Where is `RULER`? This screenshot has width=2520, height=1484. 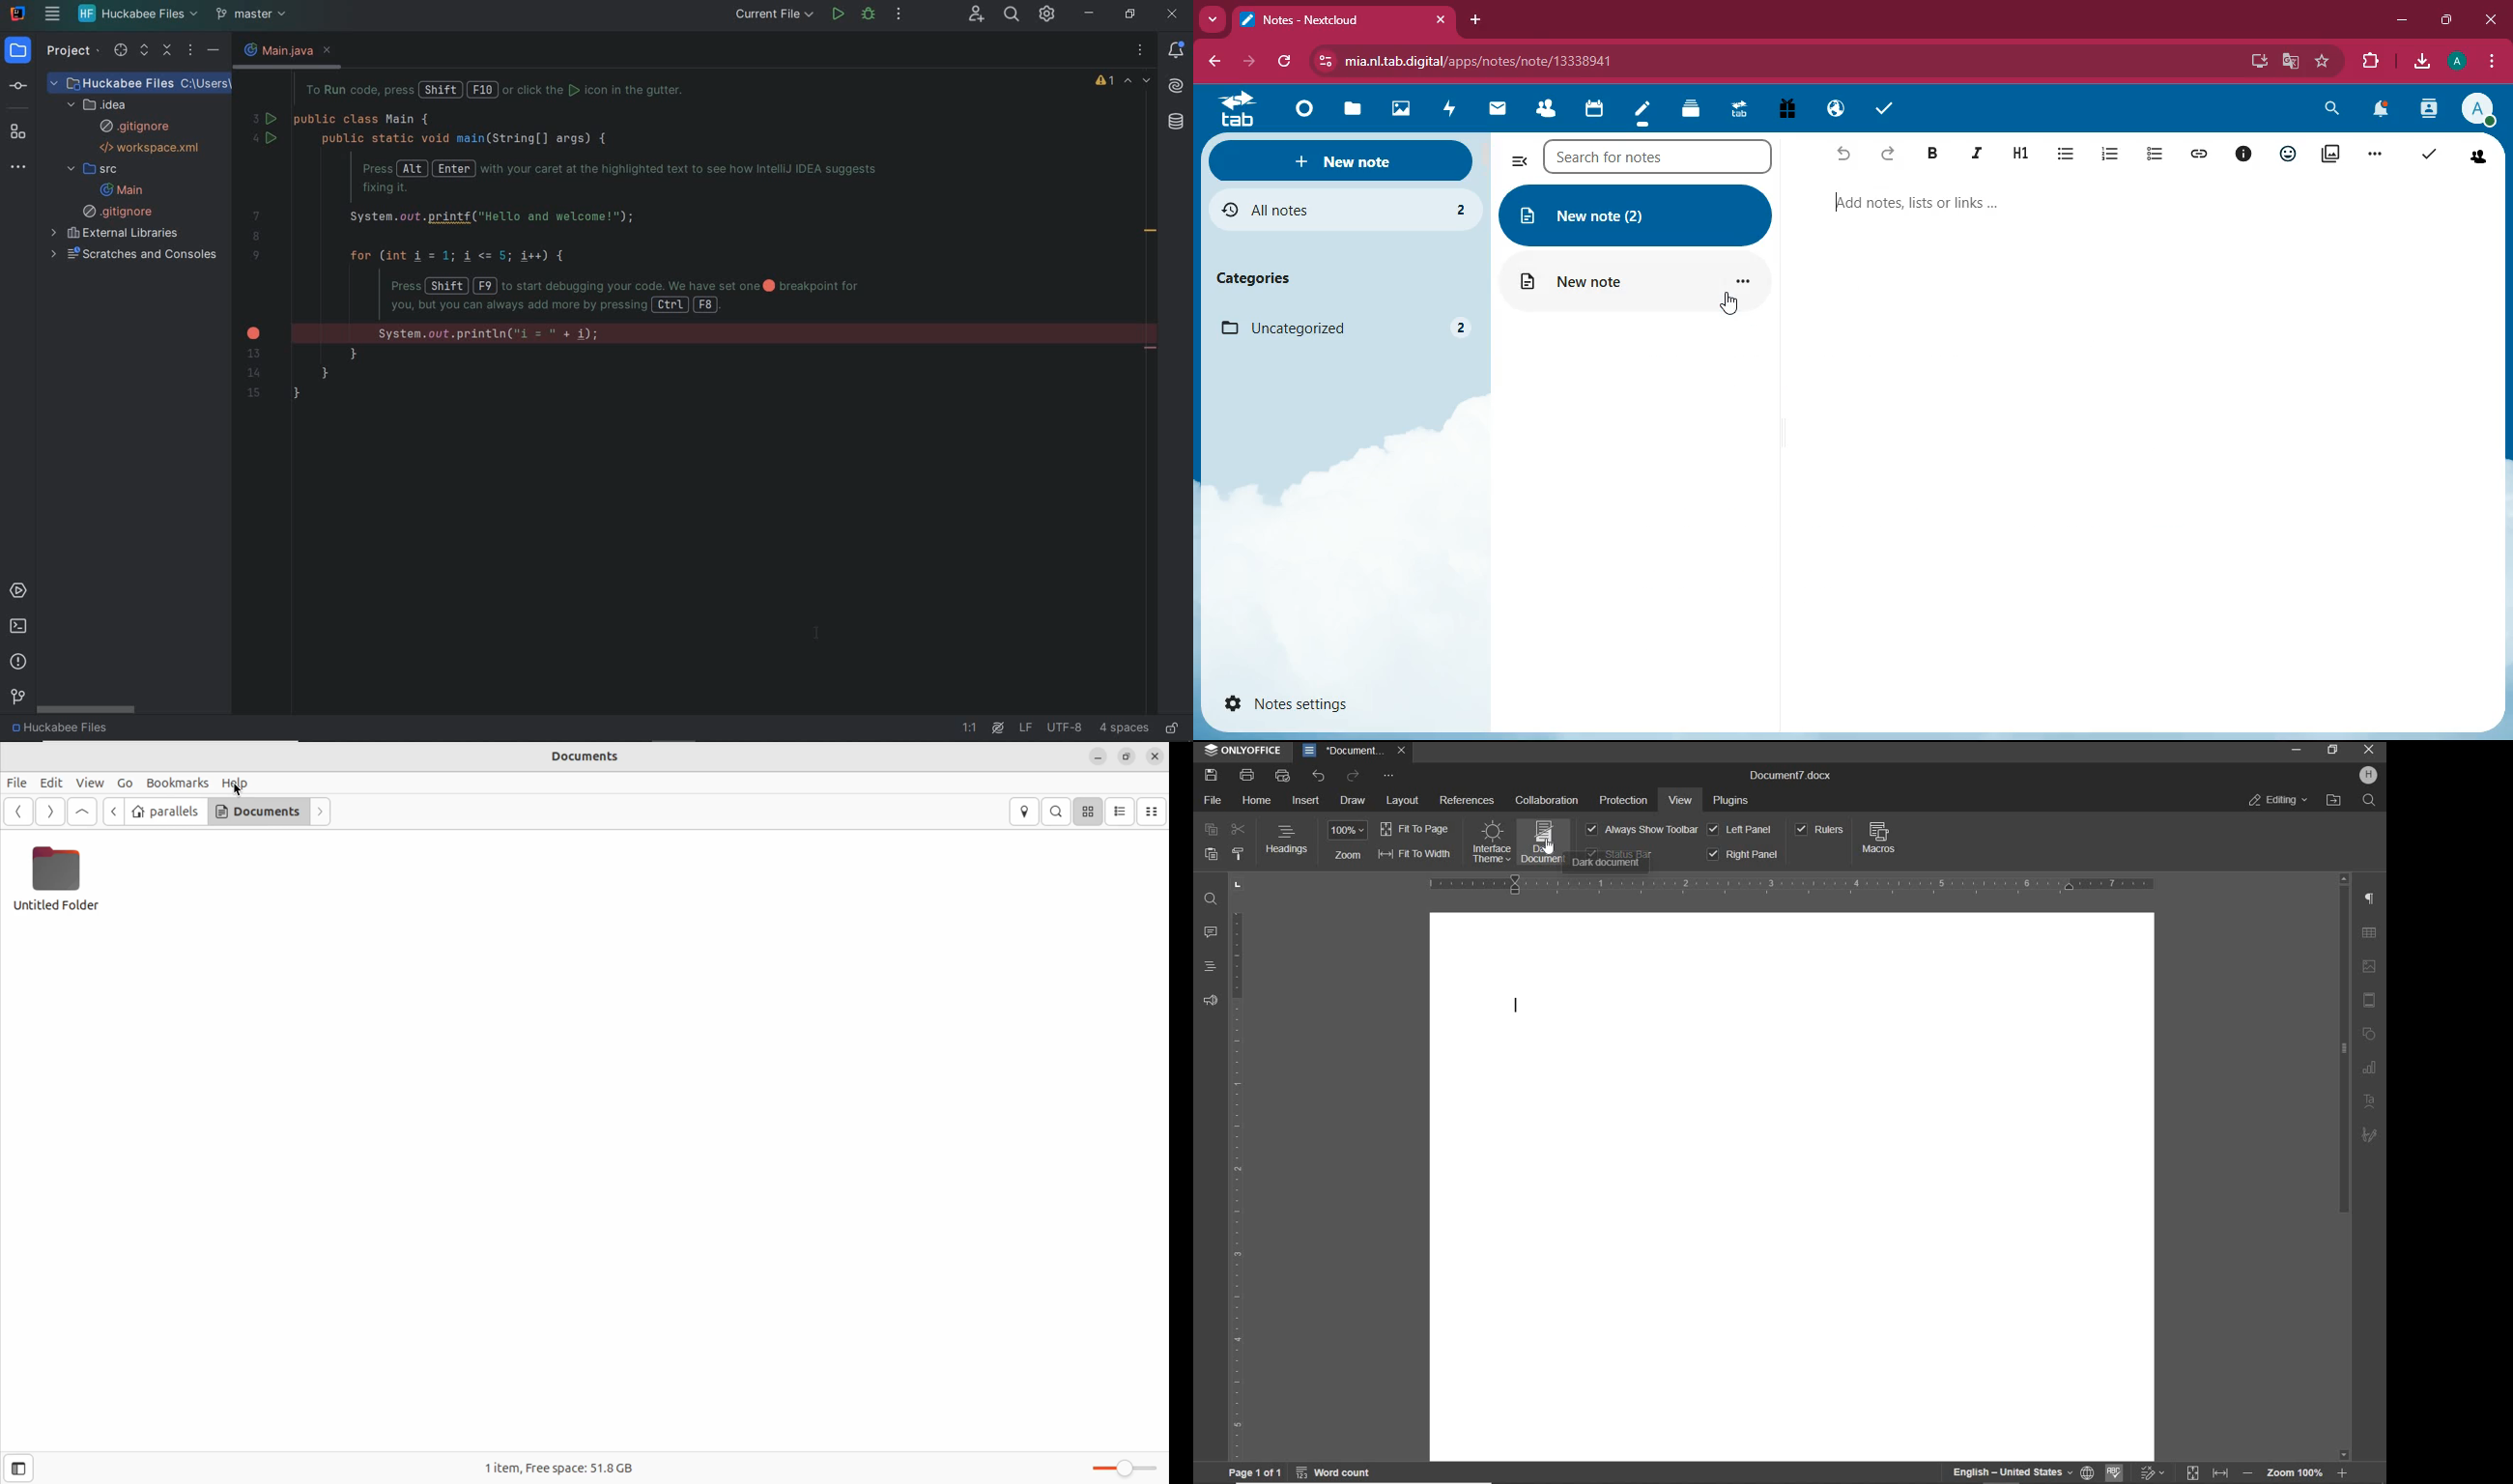
RULER is located at coordinates (1797, 885).